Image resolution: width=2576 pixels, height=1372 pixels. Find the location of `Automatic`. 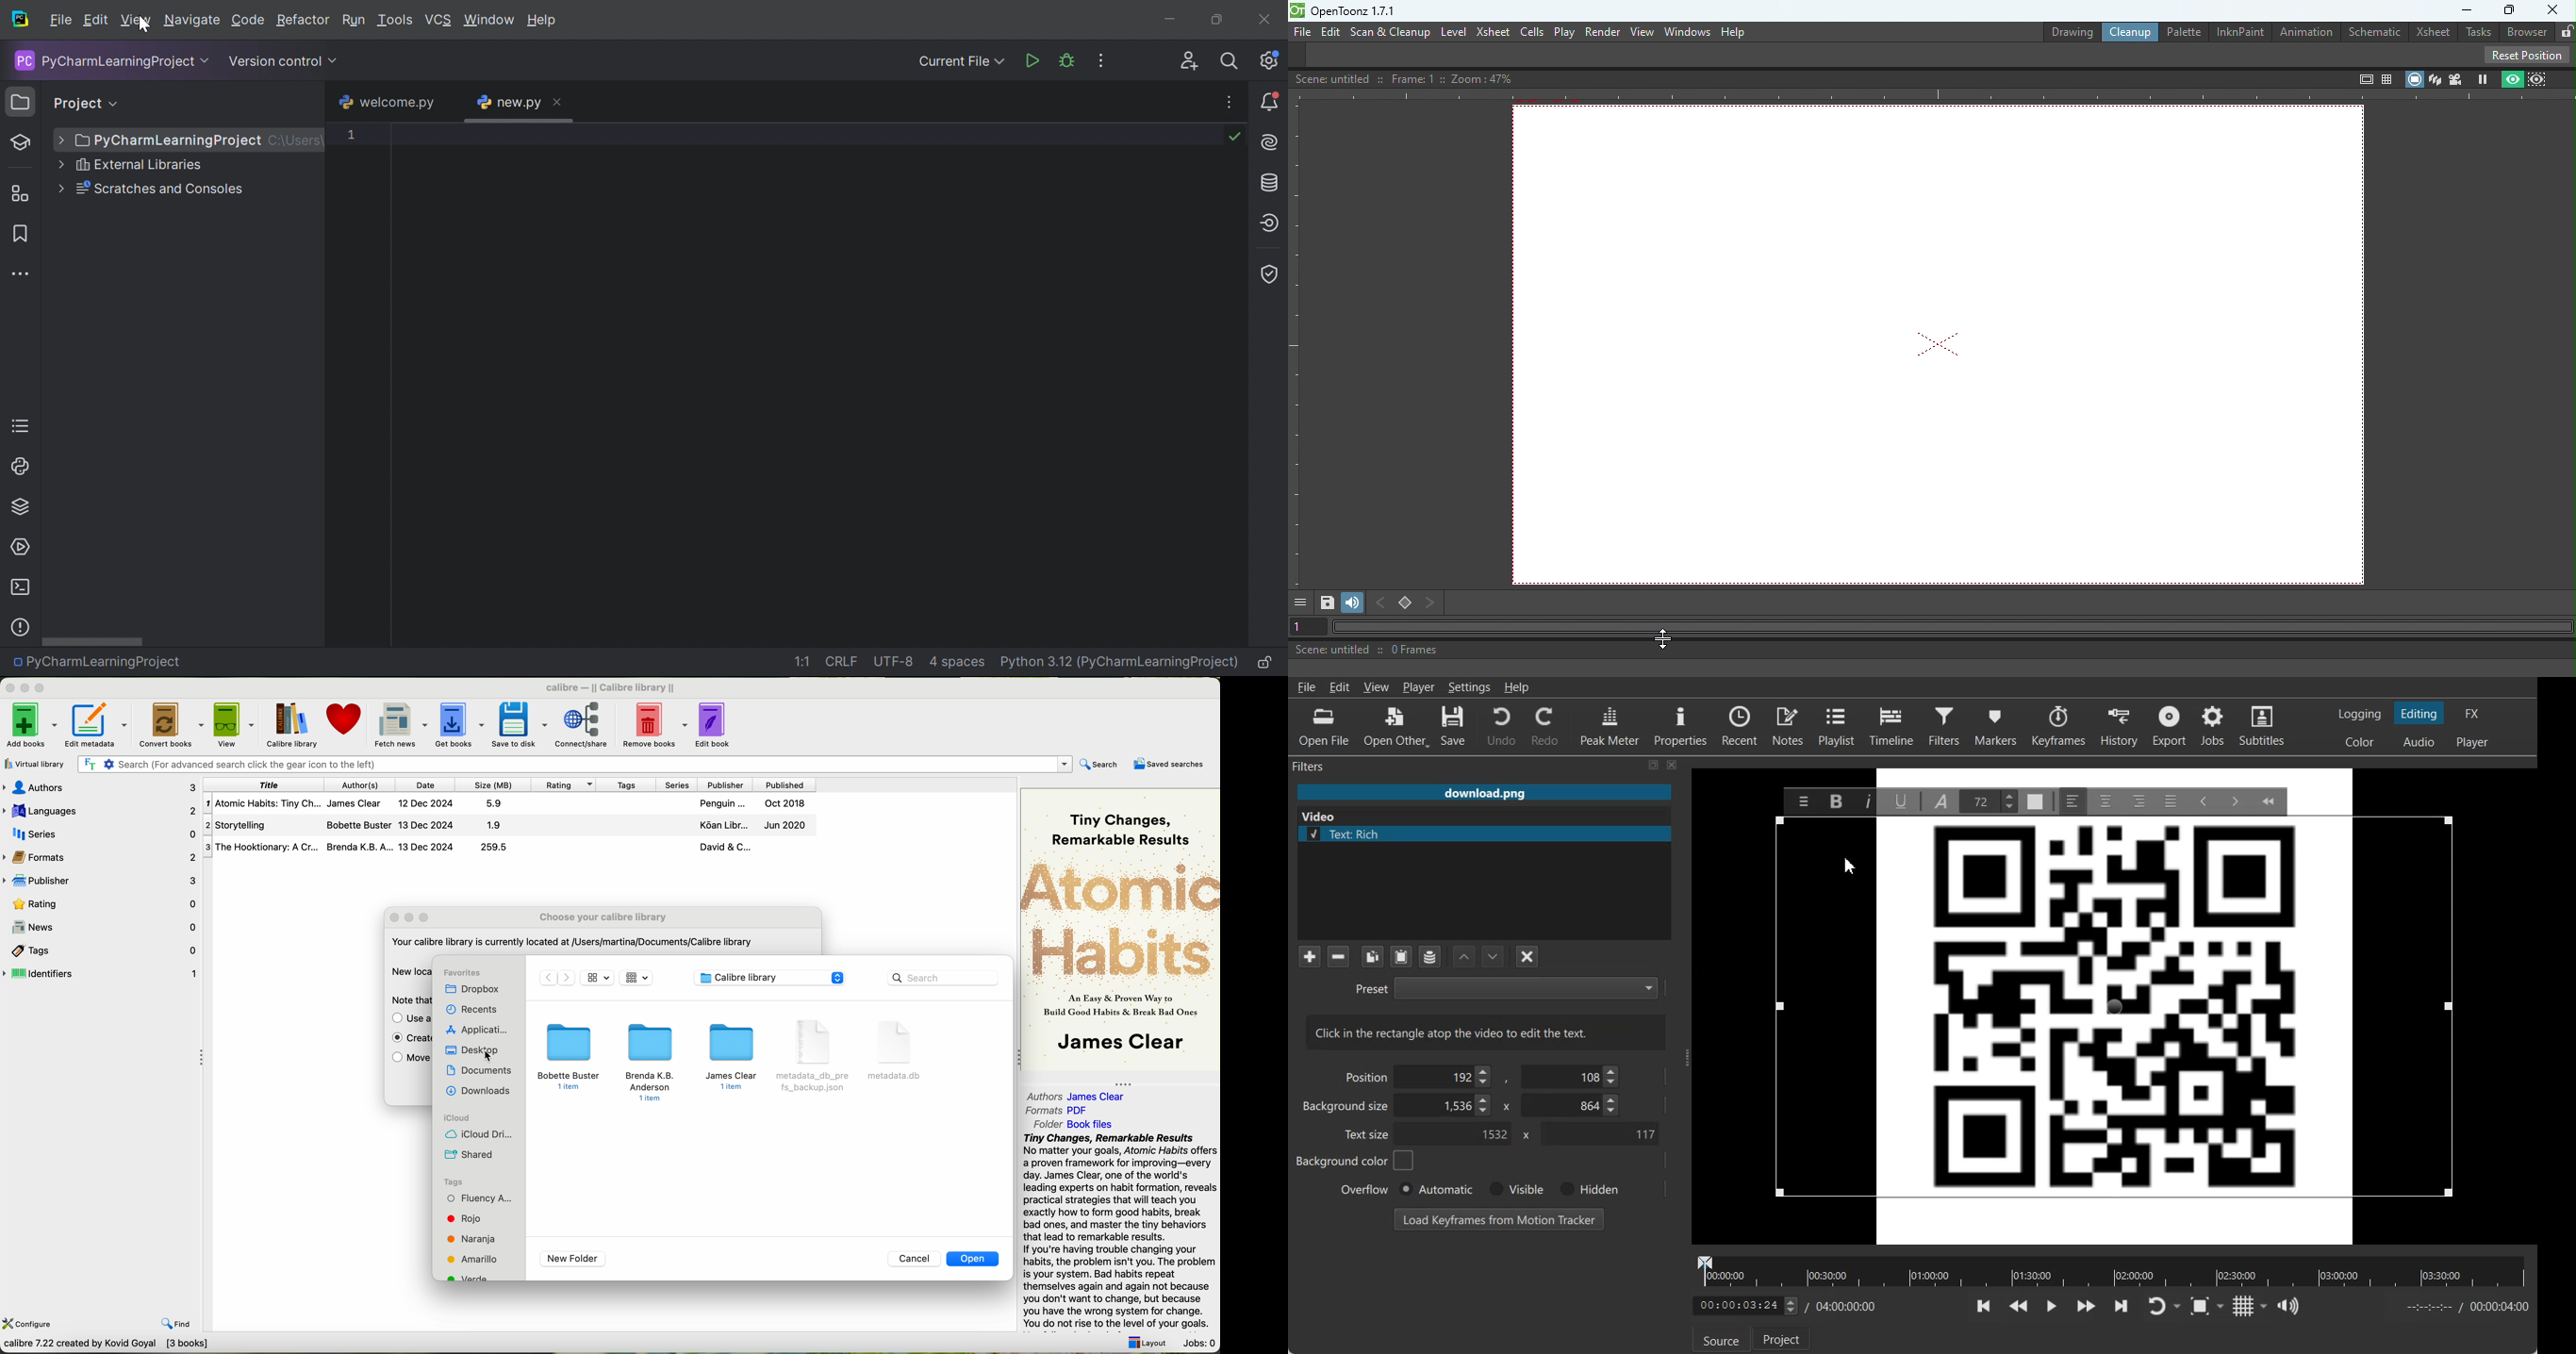

Automatic is located at coordinates (1435, 1189).